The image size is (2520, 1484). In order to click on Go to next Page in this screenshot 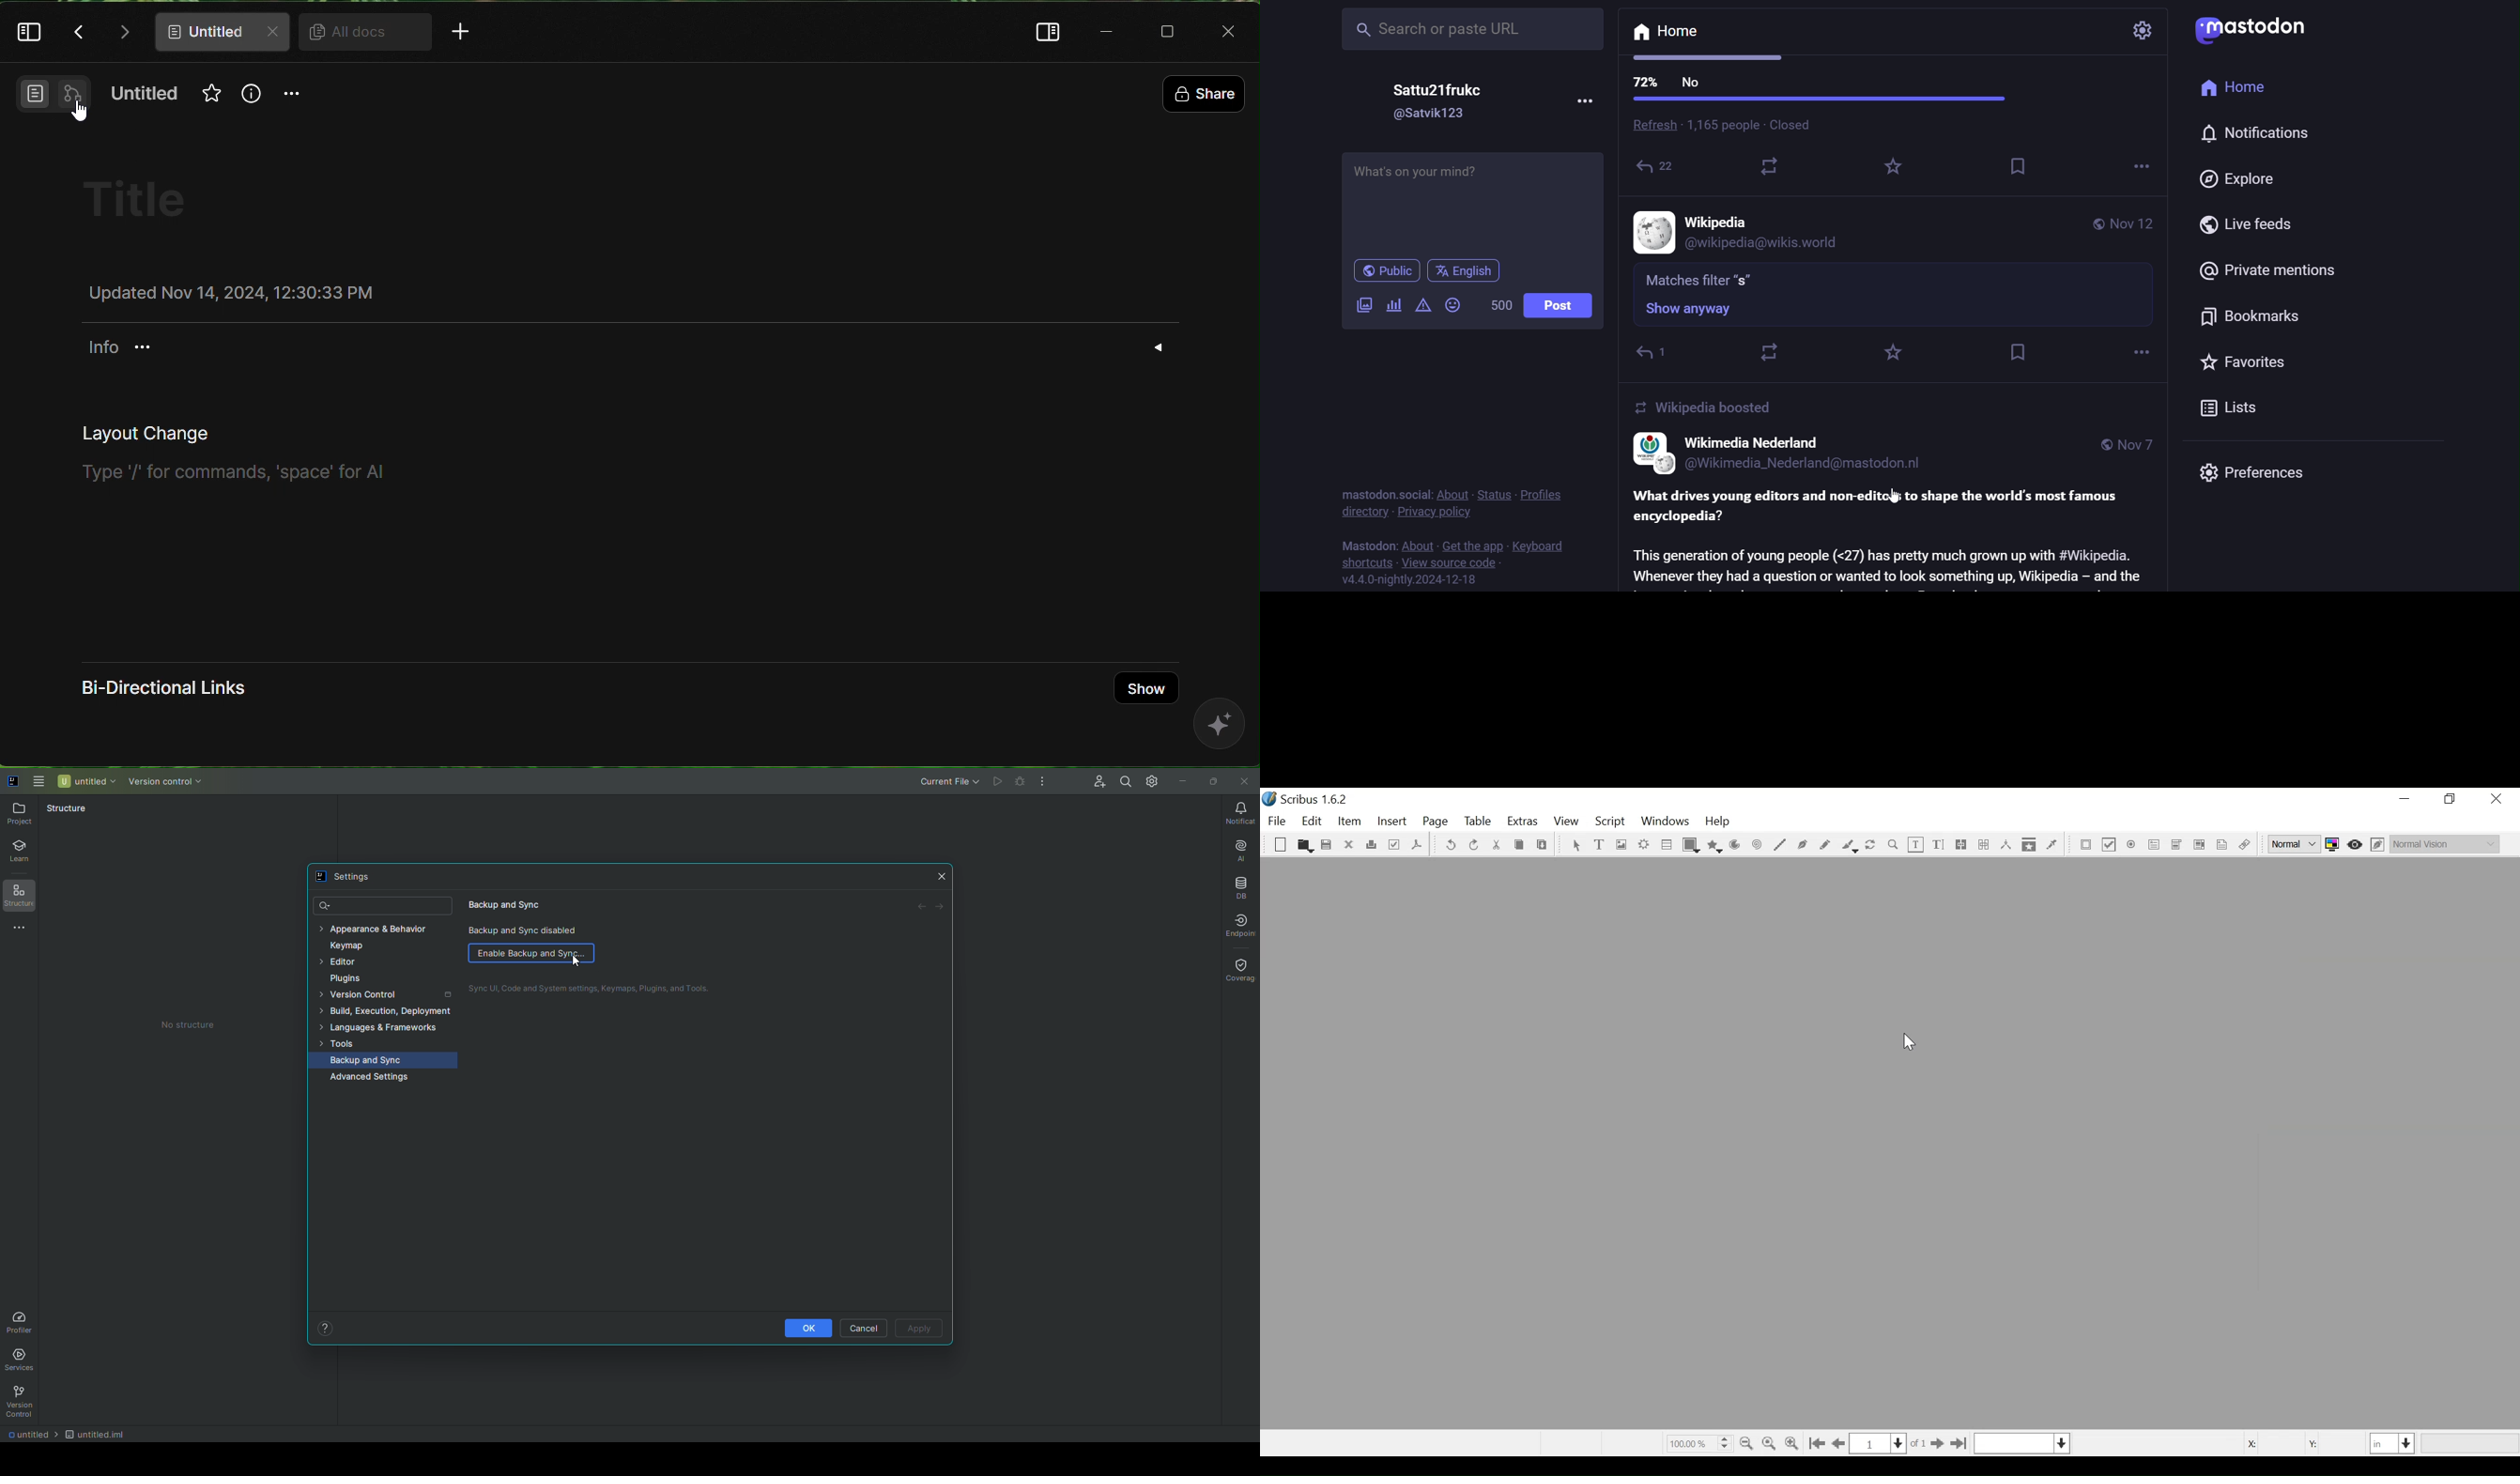, I will do `click(1935, 1445)`.